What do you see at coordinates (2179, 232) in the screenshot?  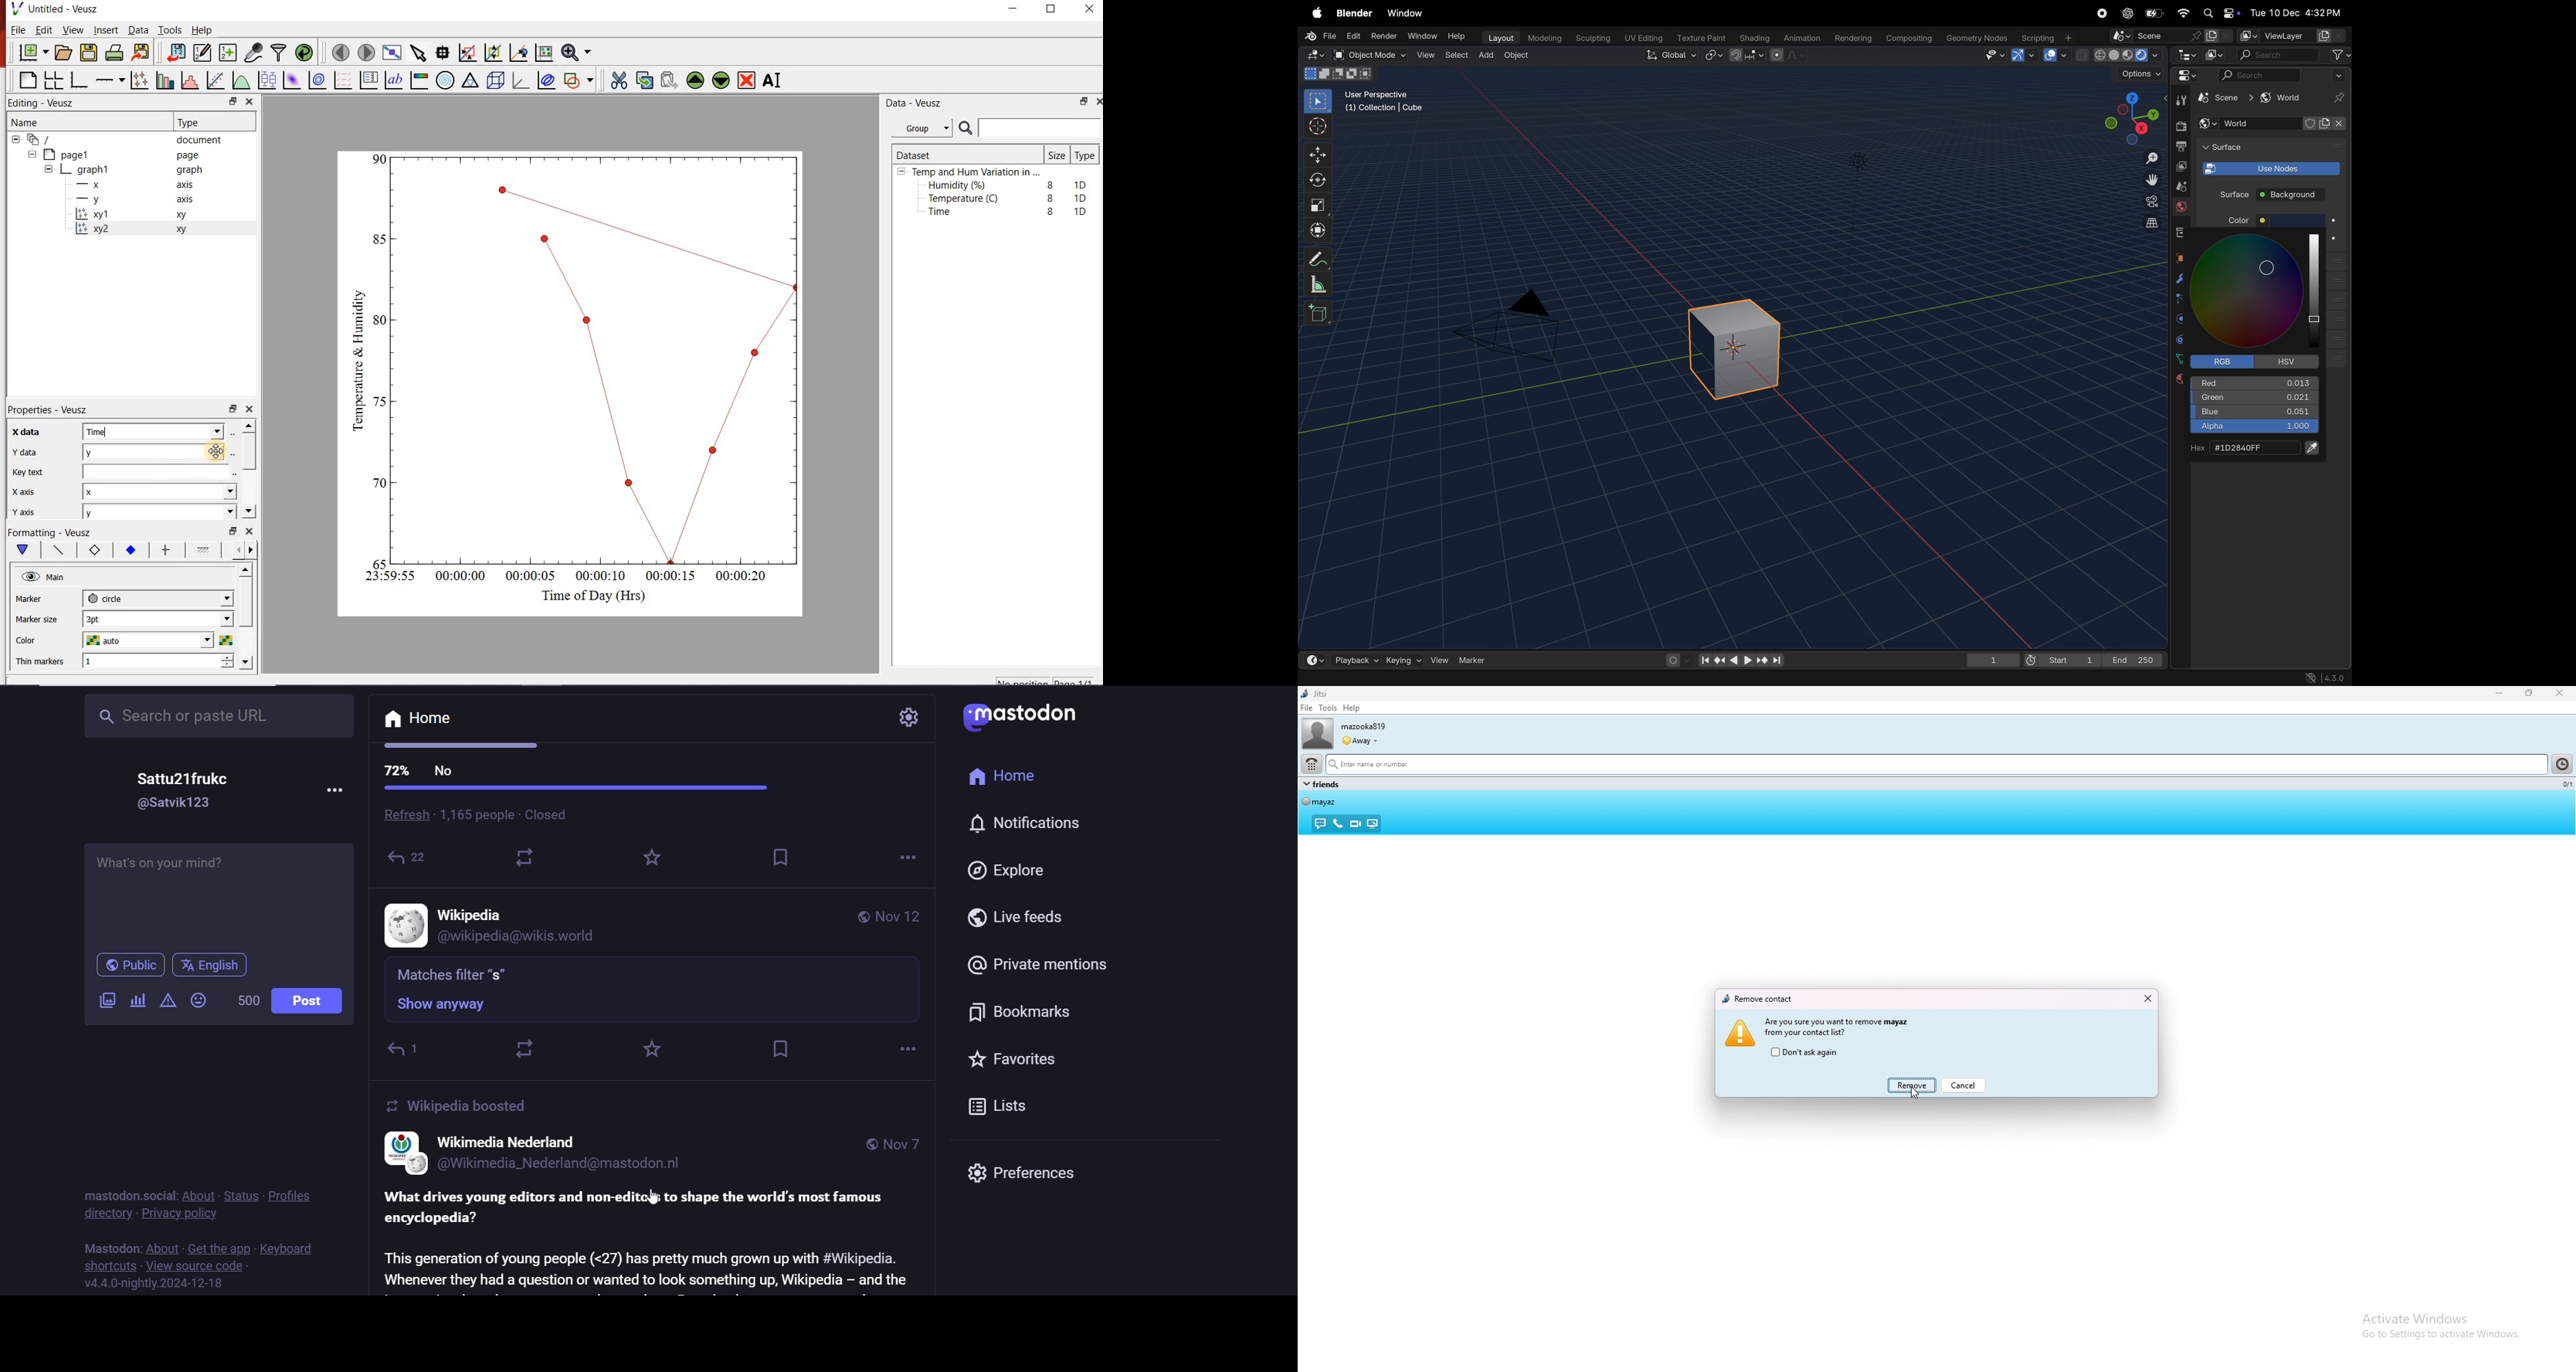 I see `collection` at bounding box center [2179, 232].